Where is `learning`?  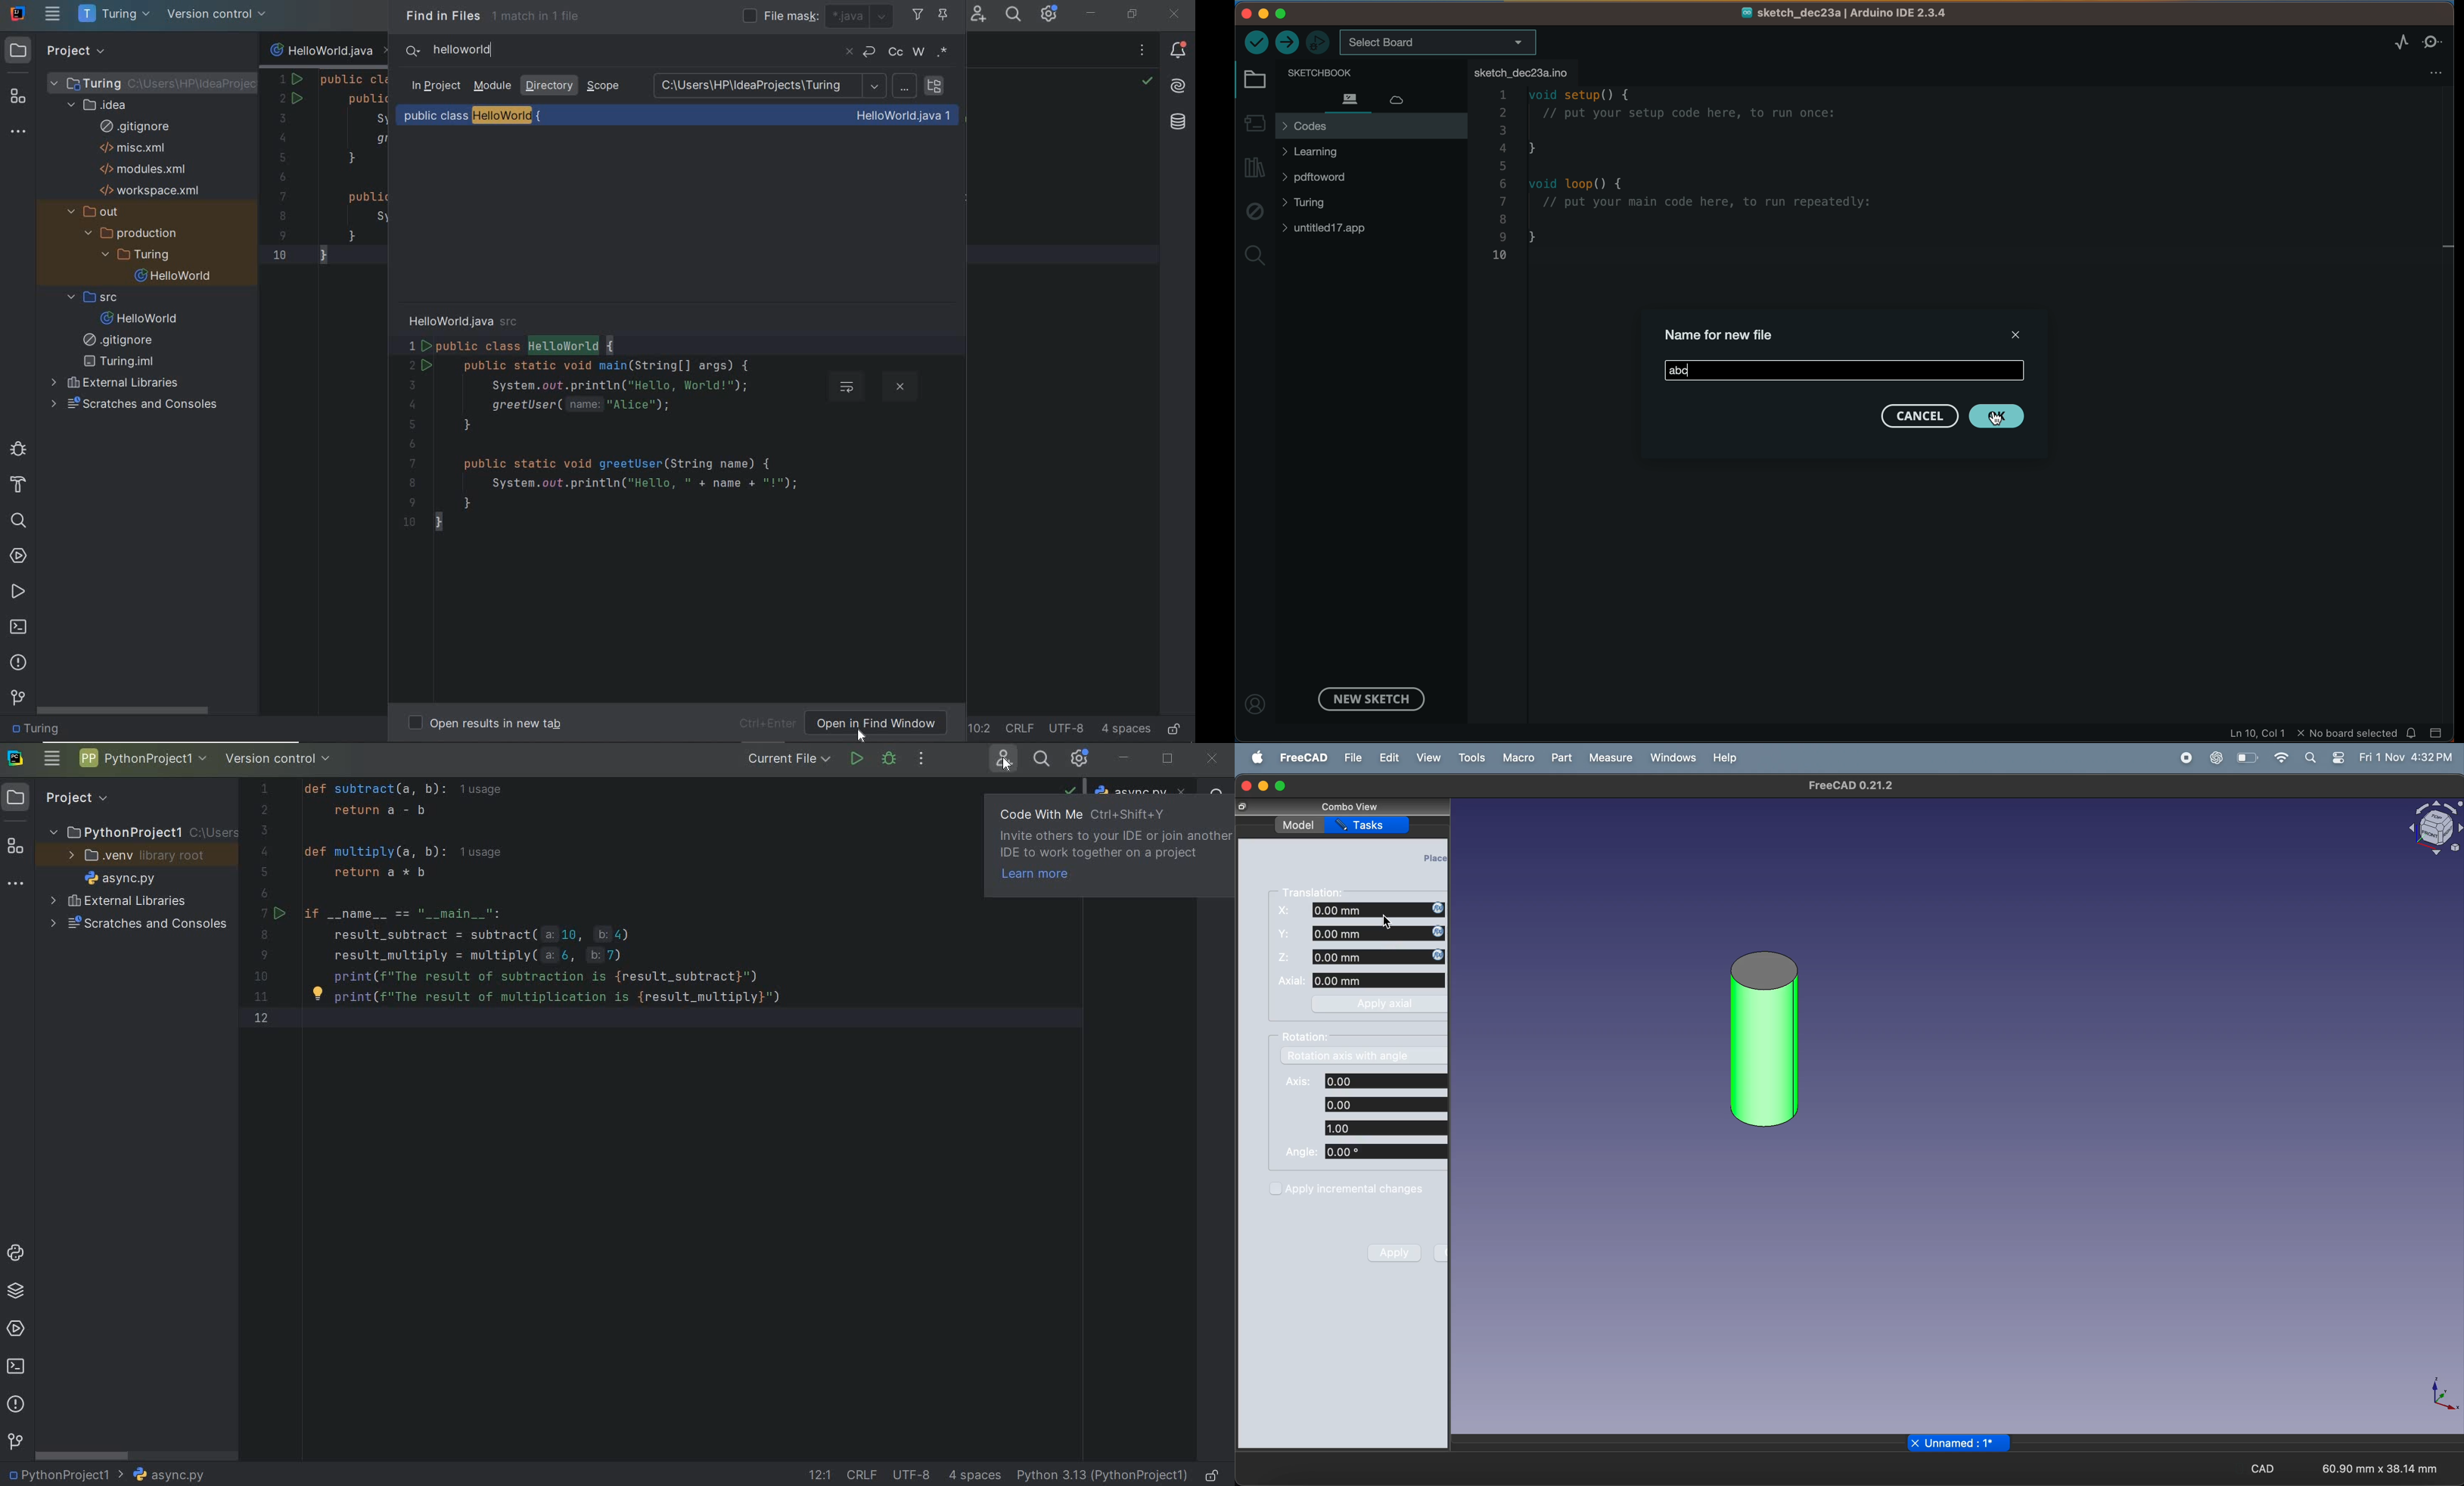 learning is located at coordinates (1332, 152).